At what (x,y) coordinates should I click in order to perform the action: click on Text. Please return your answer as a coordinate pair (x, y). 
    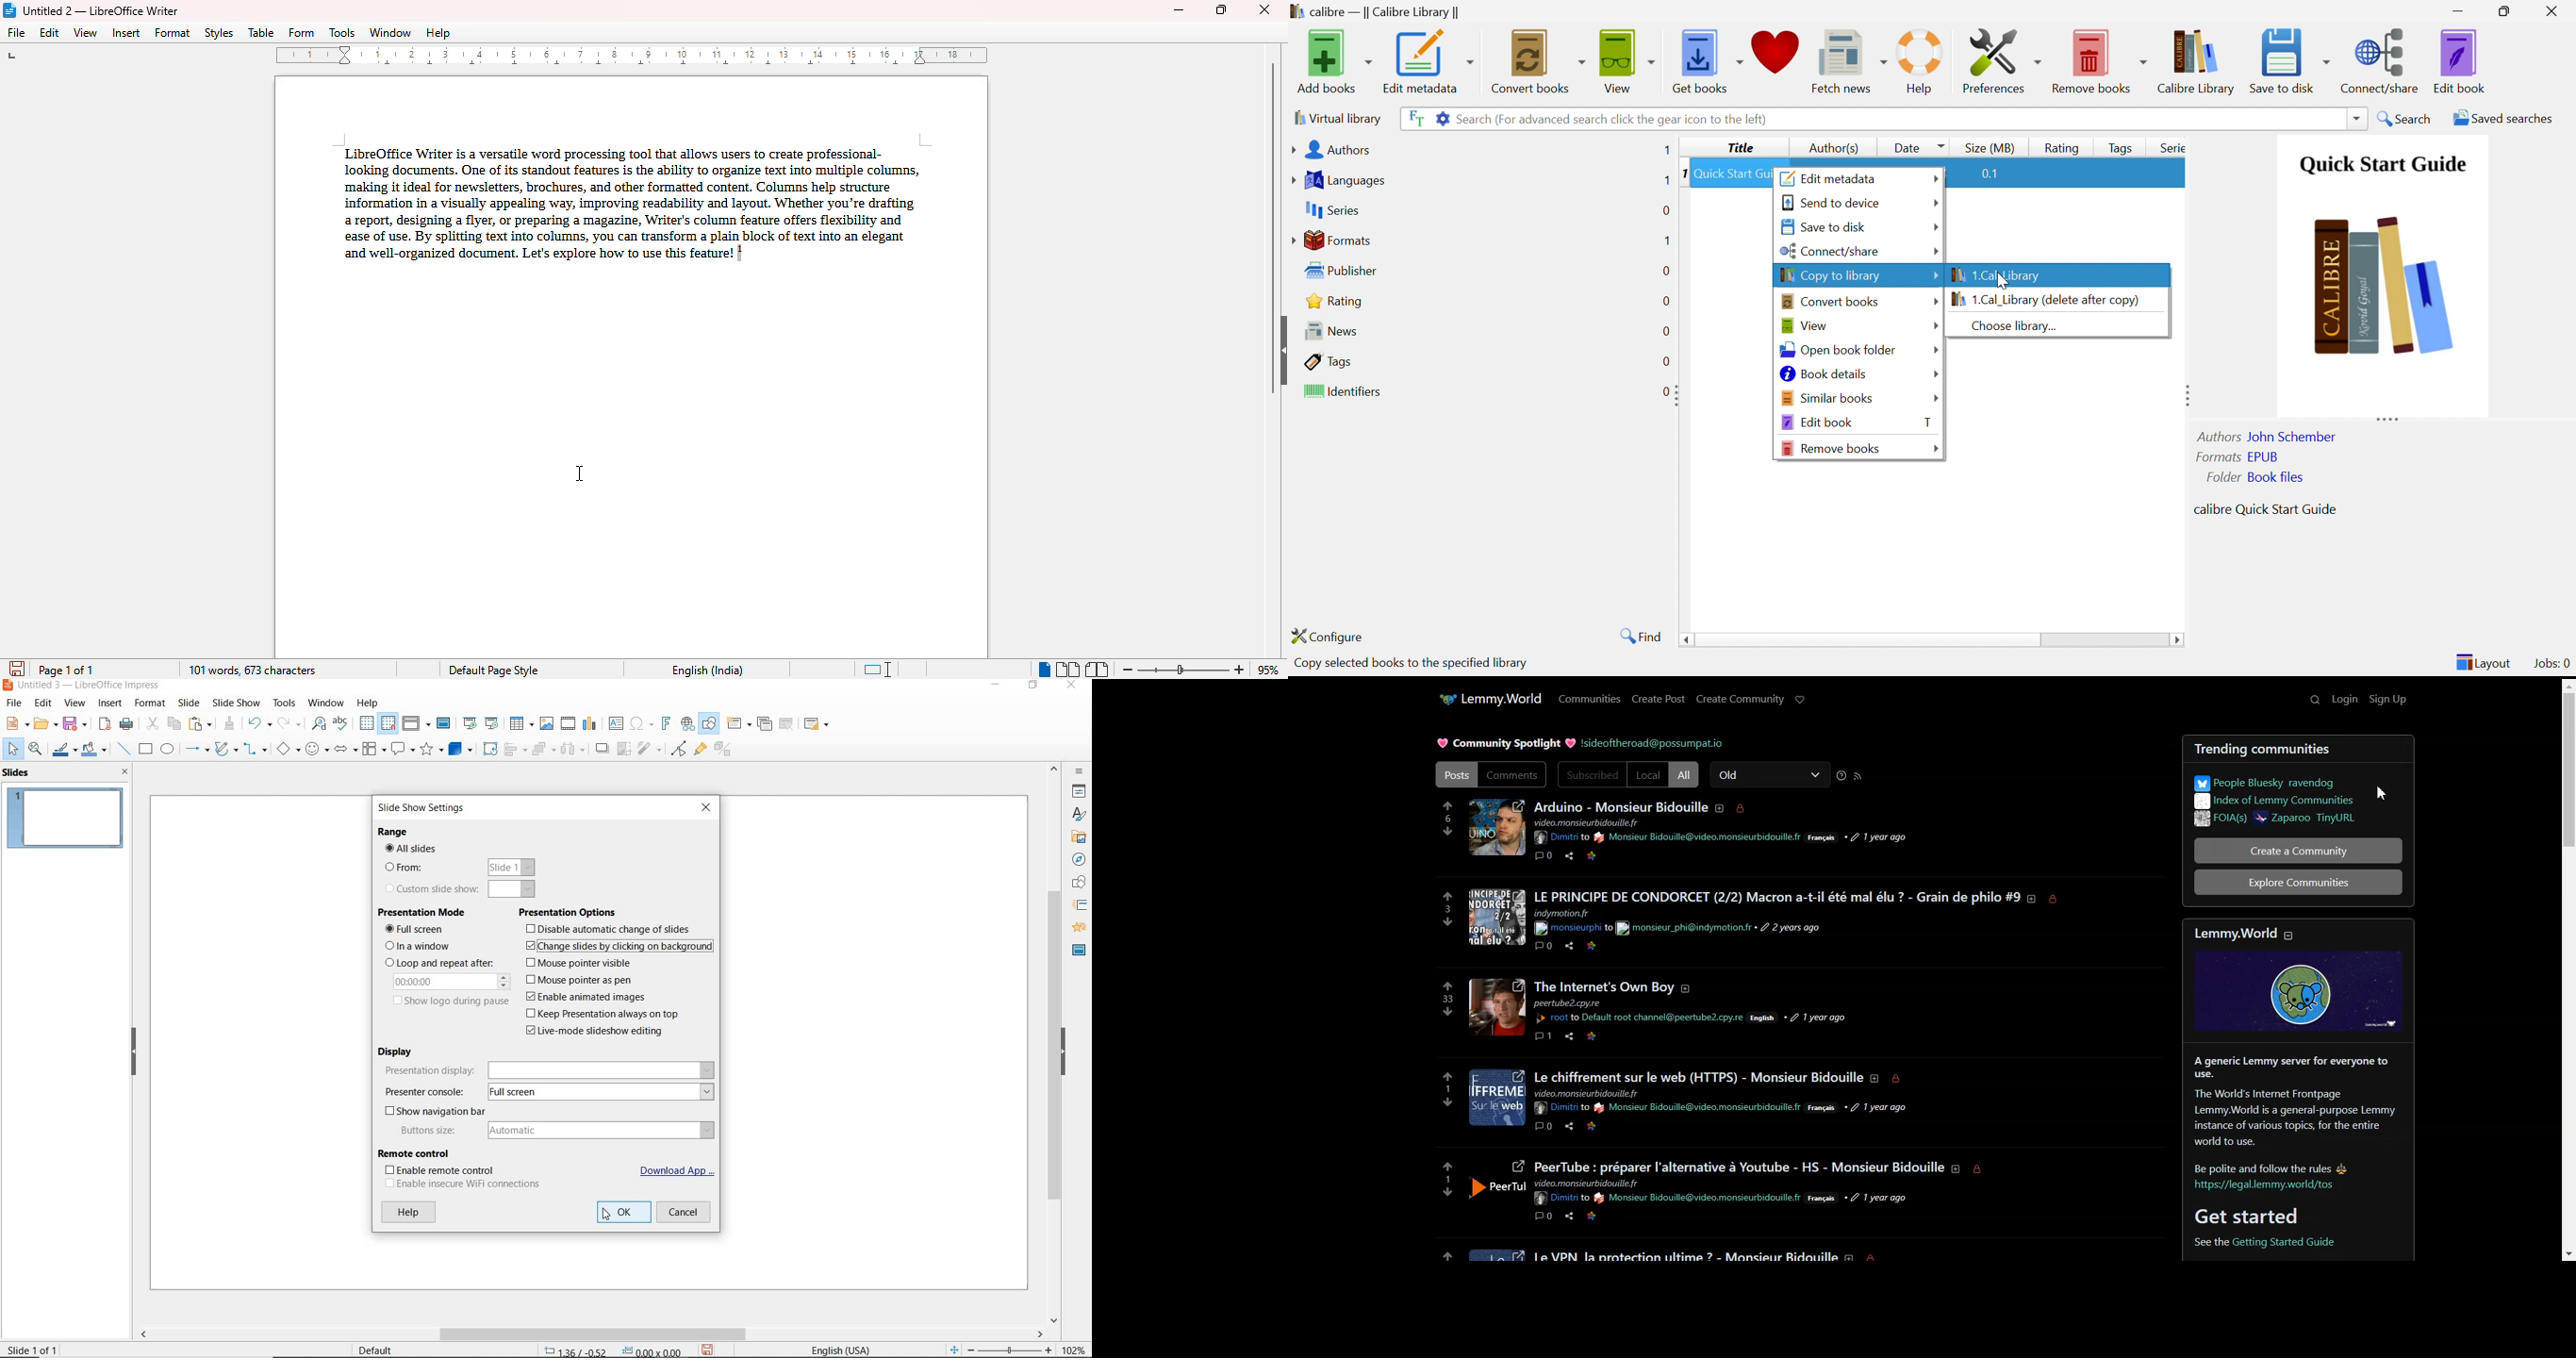
    Looking at the image, I should click on (1505, 744).